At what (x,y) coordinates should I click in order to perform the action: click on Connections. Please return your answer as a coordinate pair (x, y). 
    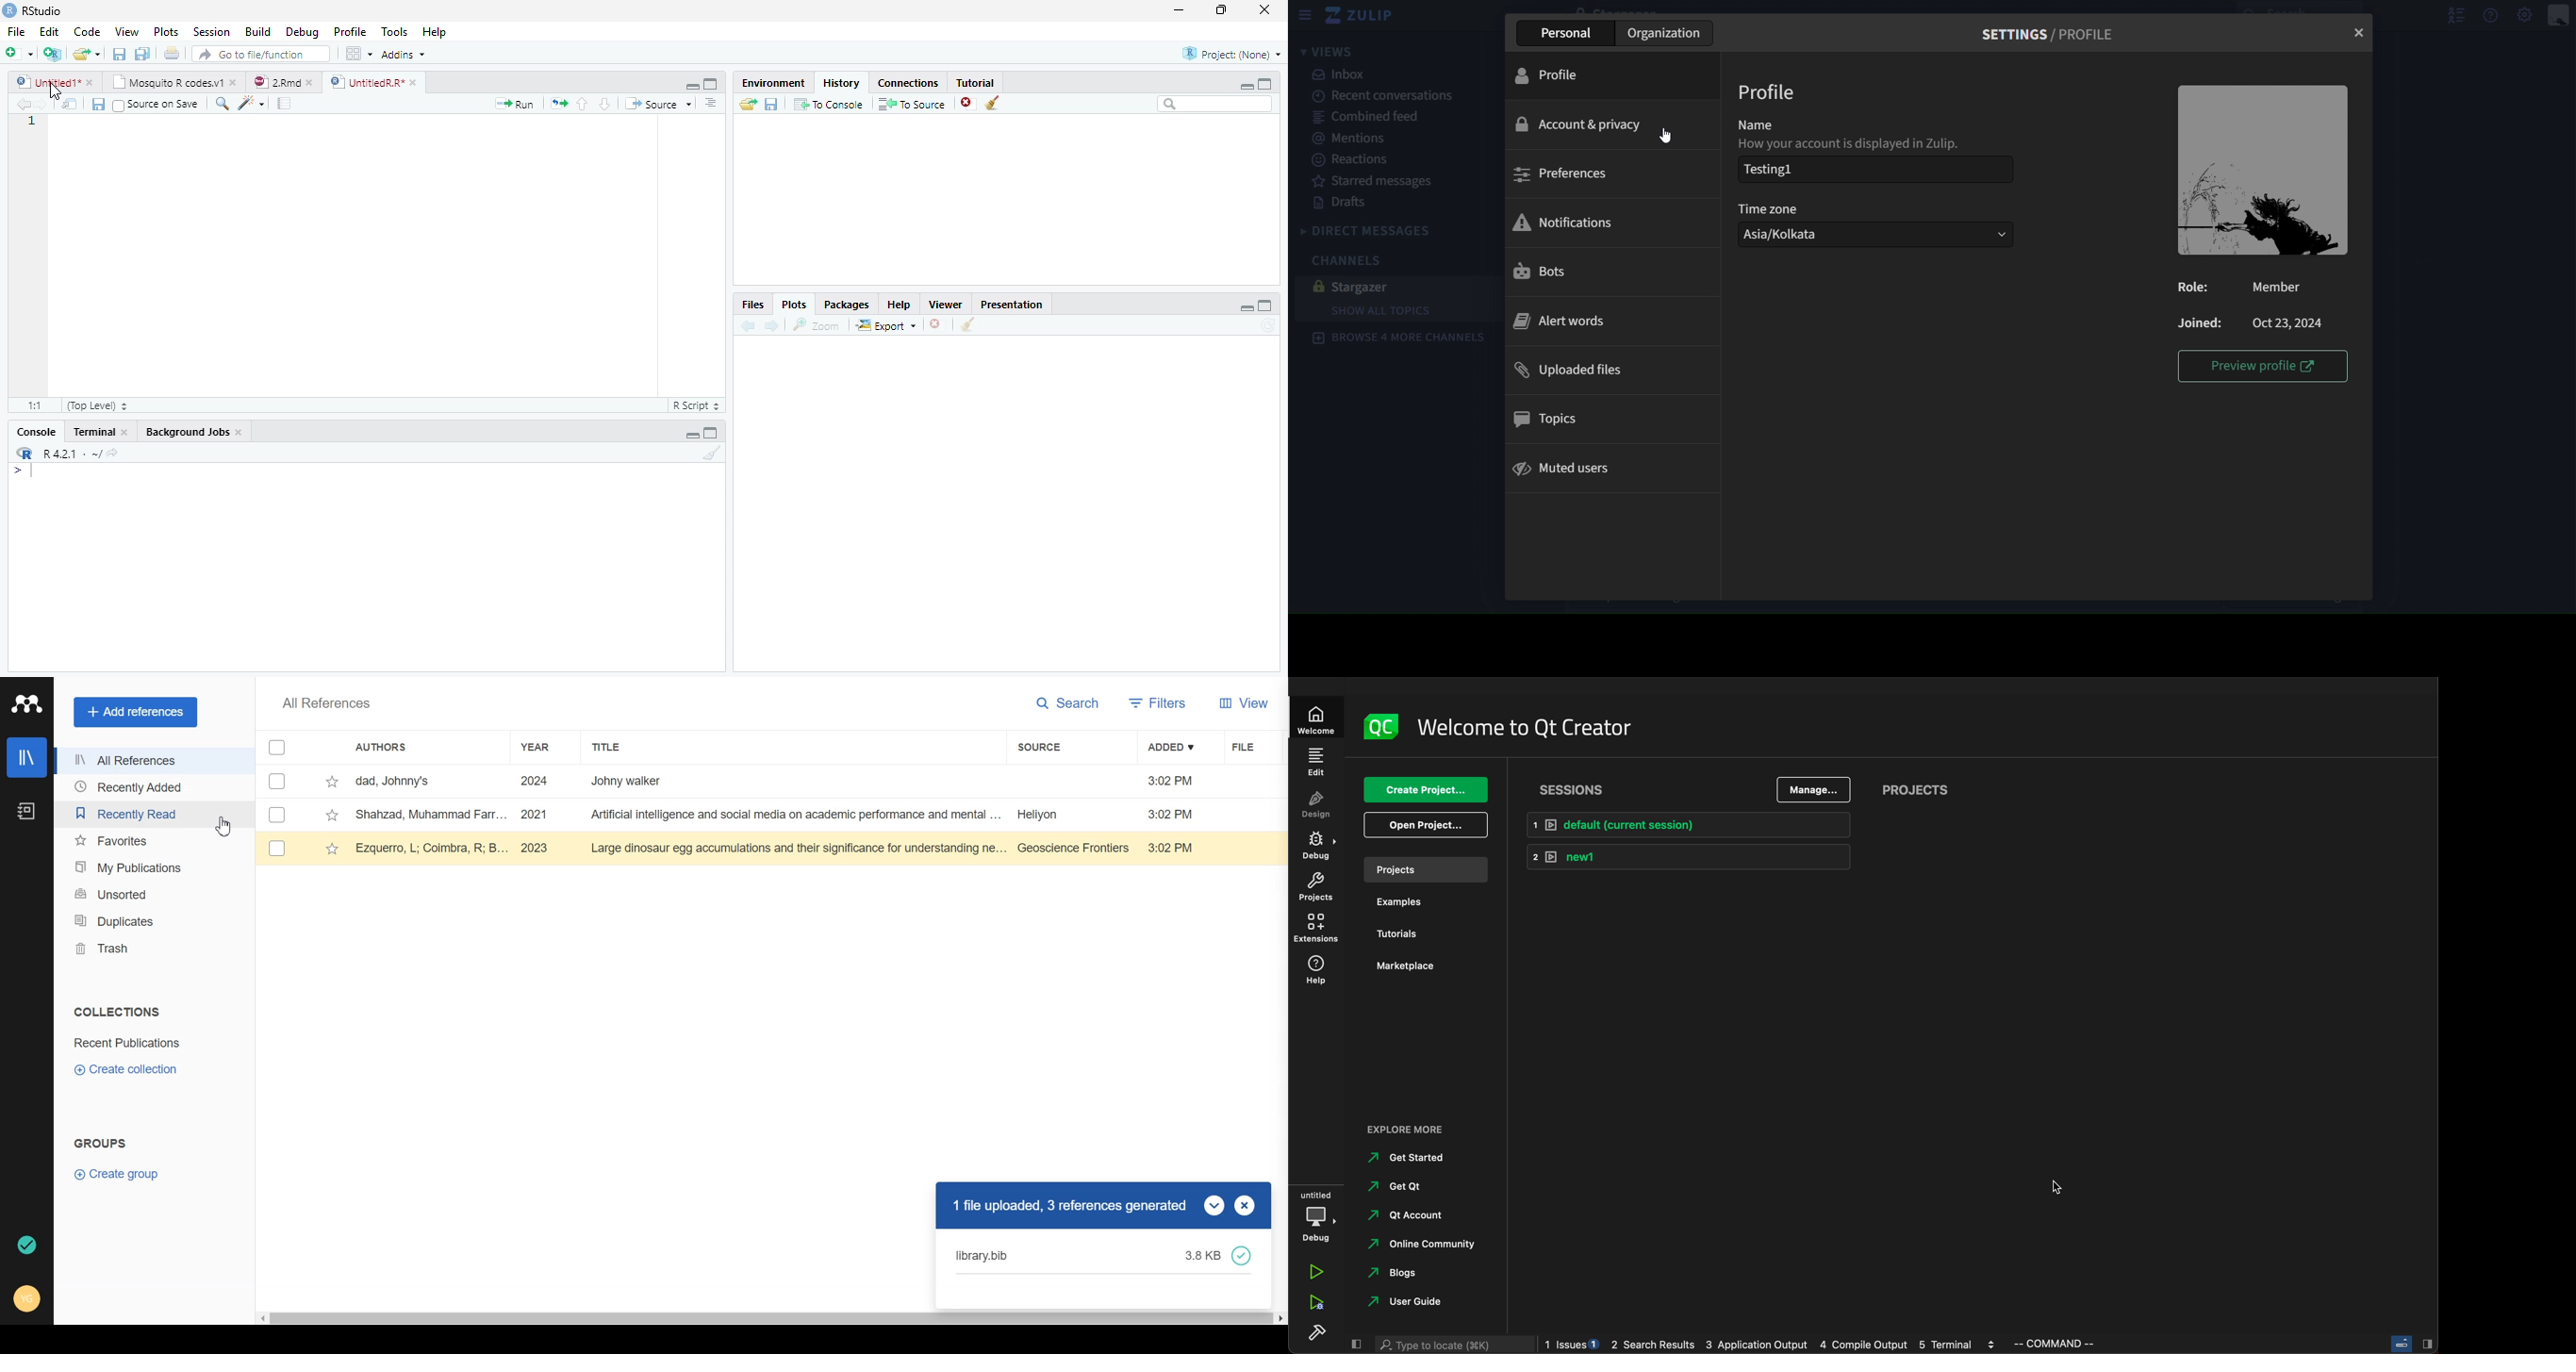
    Looking at the image, I should click on (910, 81).